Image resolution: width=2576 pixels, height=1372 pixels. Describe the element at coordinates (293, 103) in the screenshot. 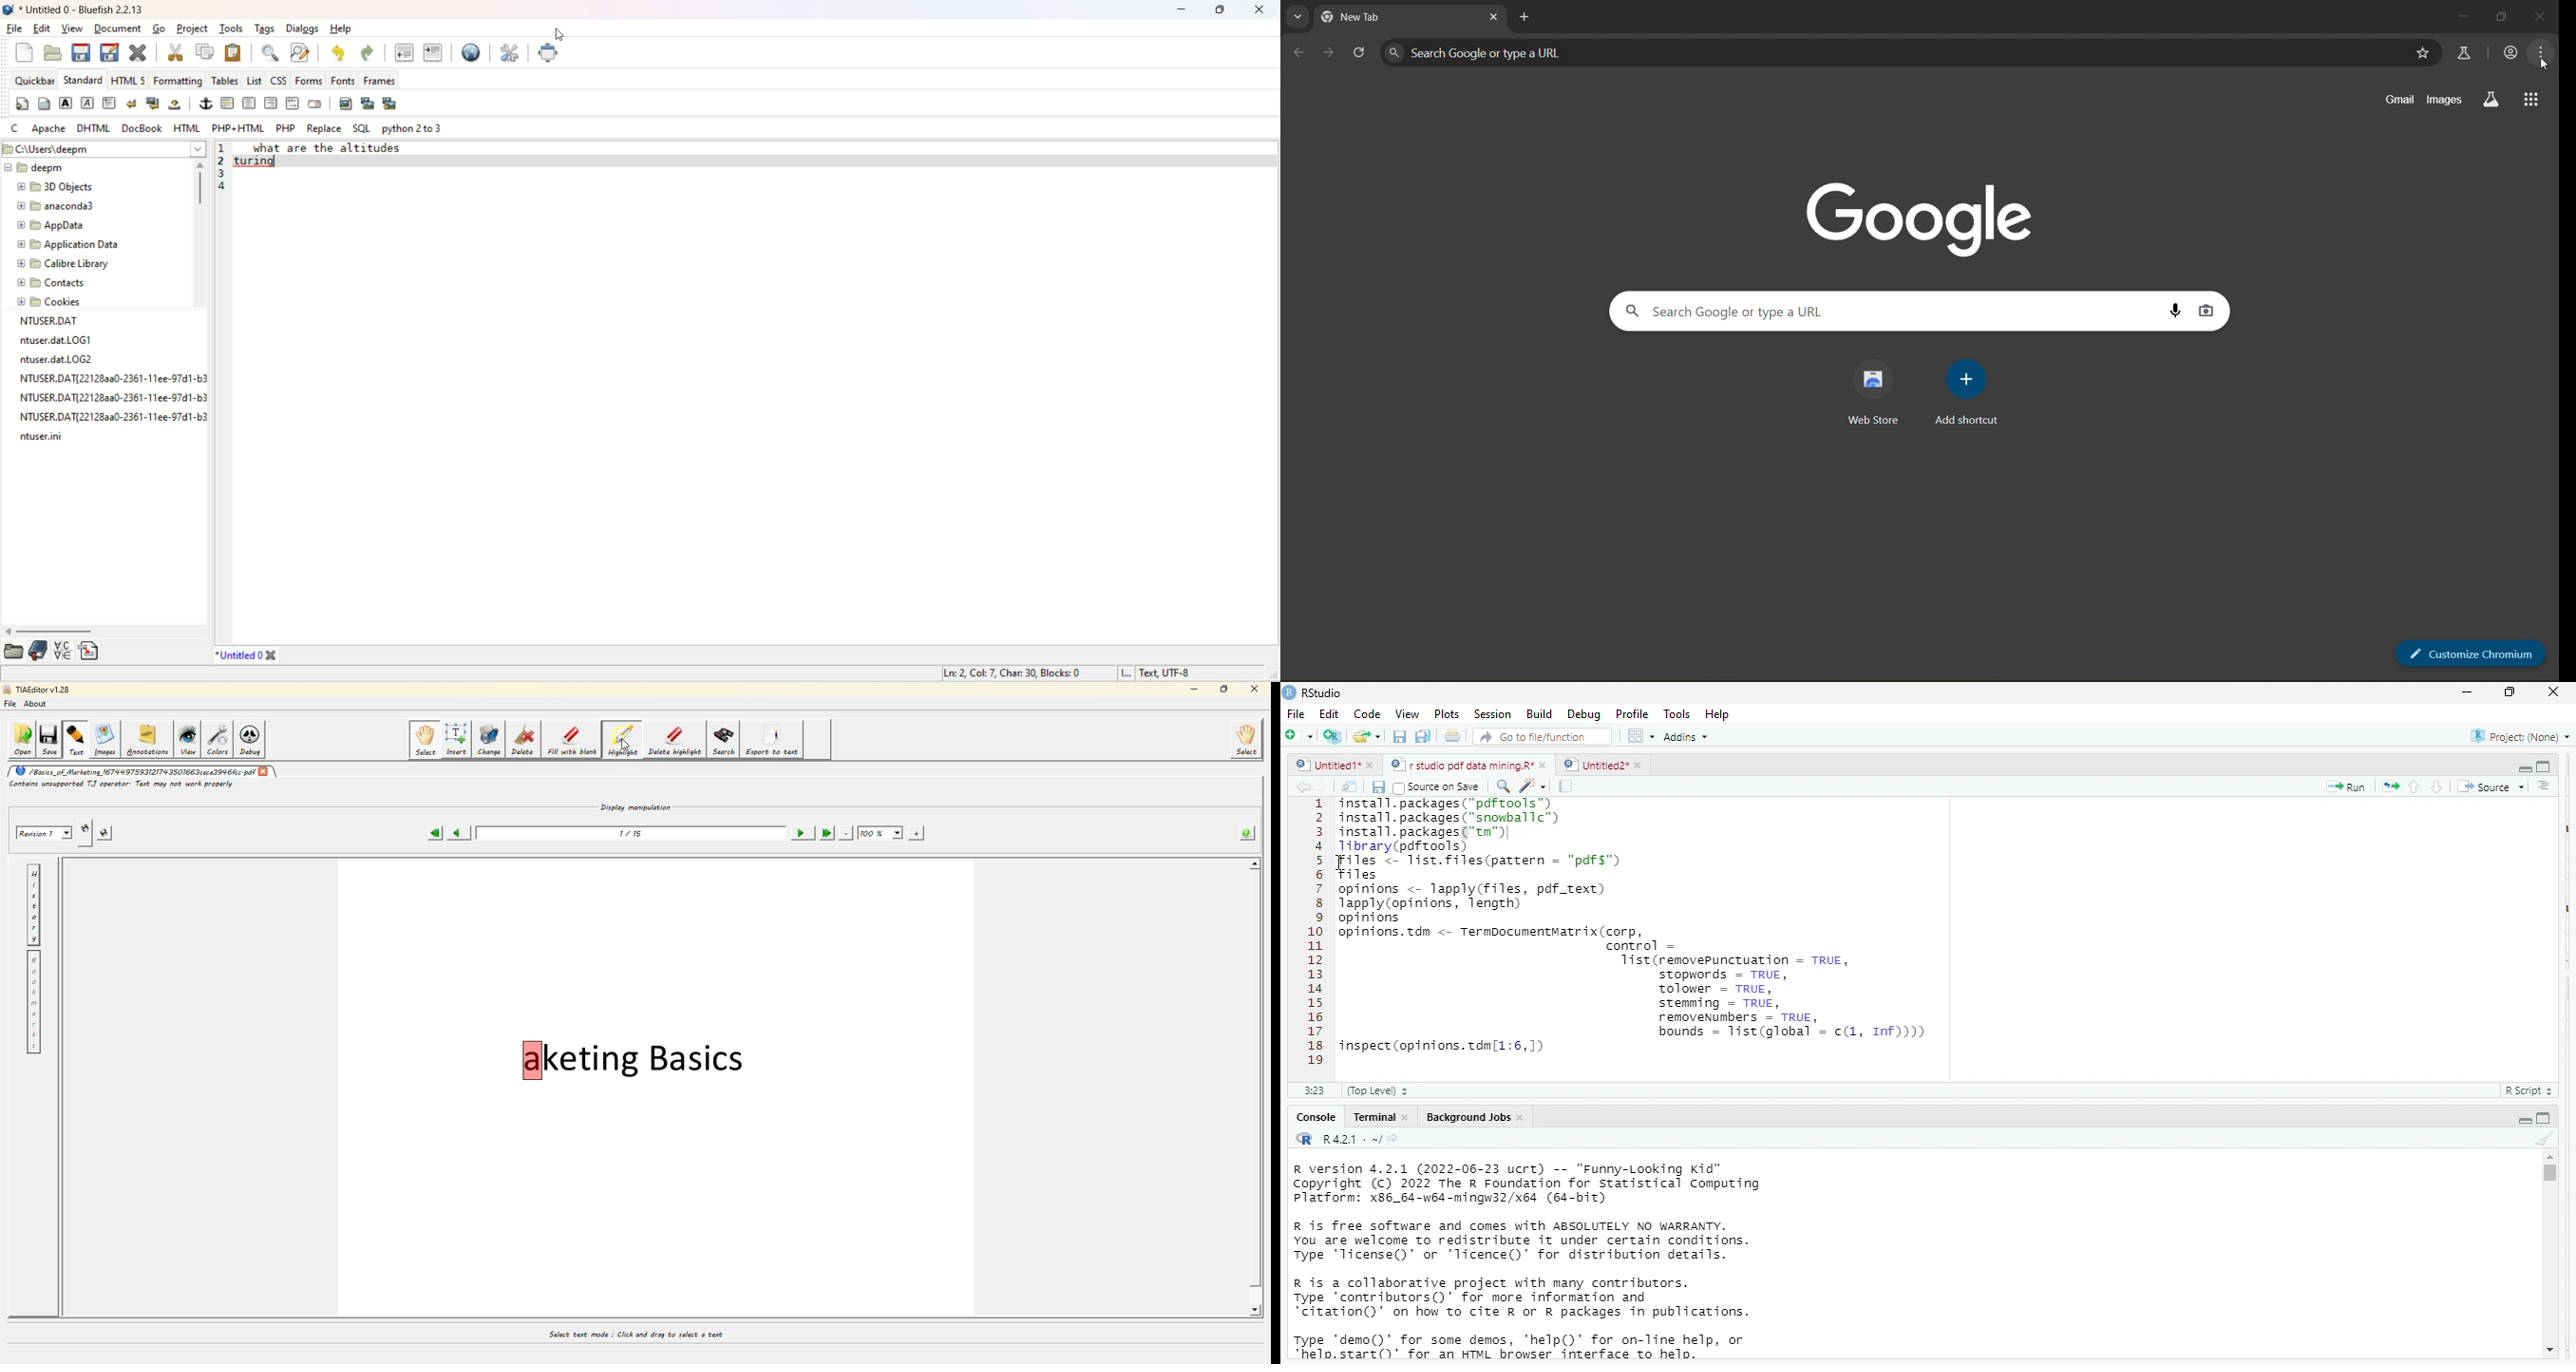

I see `HTML comment` at that location.